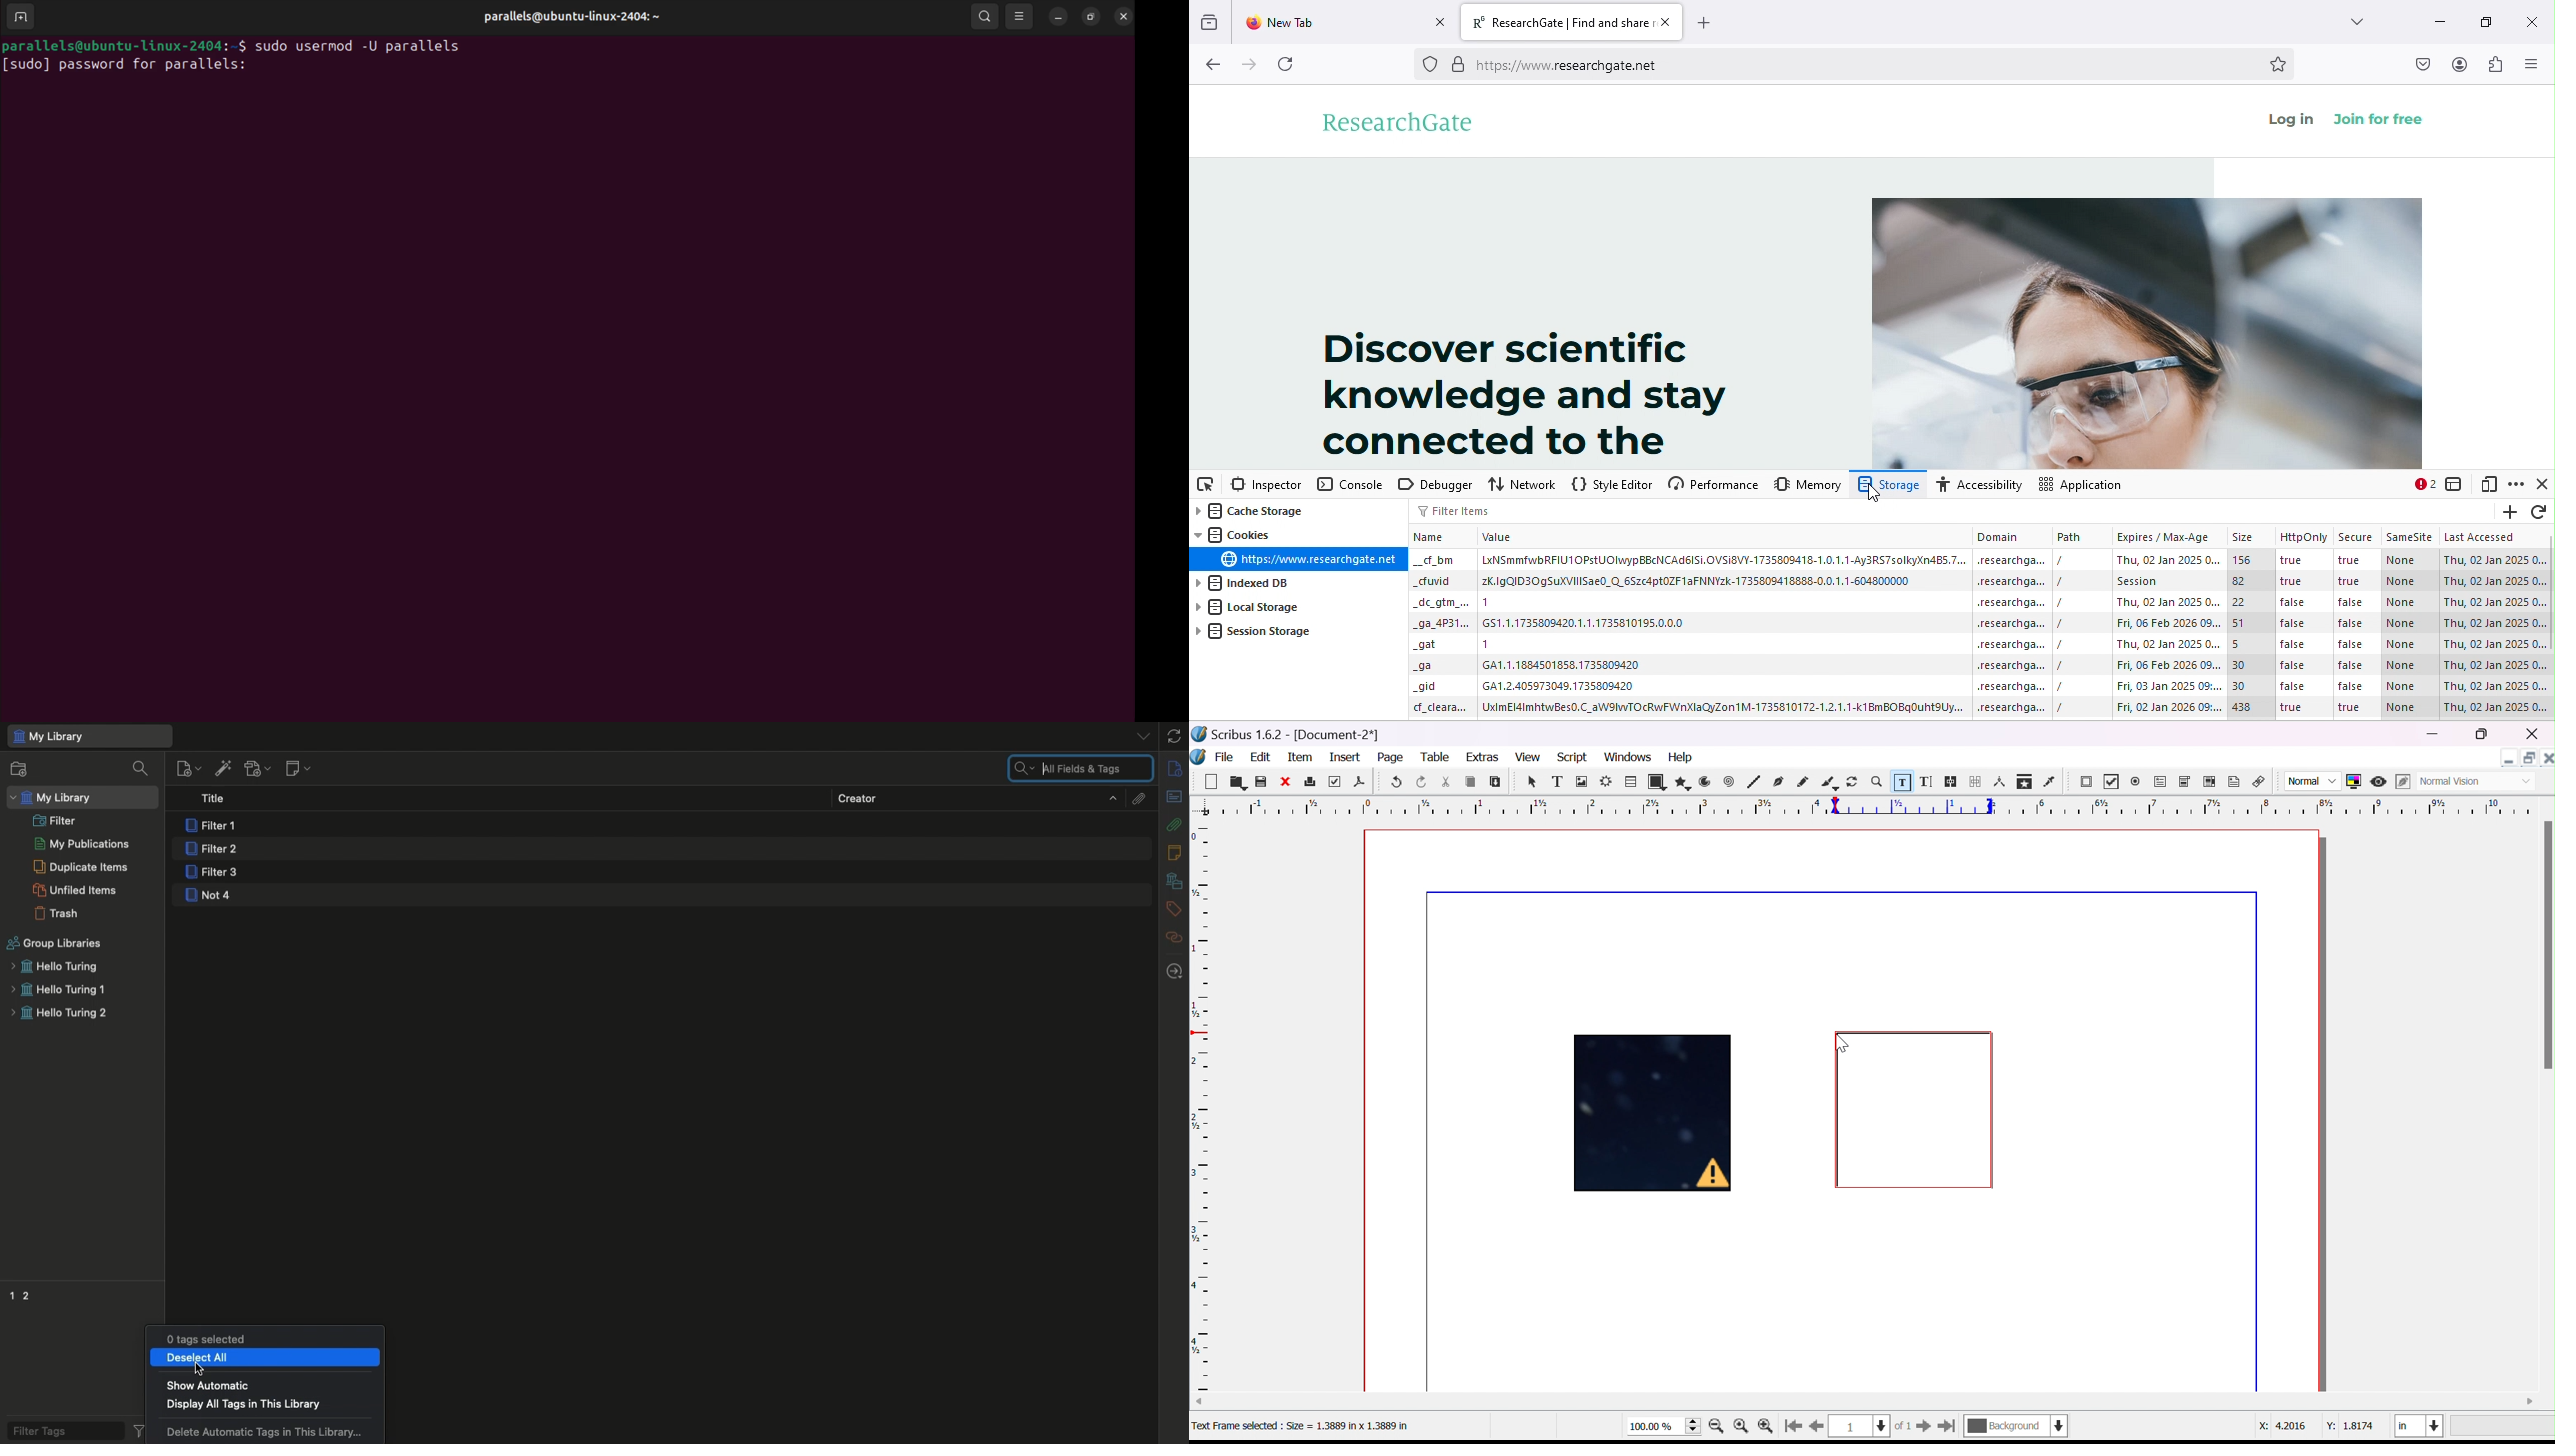 The width and height of the screenshot is (2576, 1456). Describe the element at coordinates (2287, 122) in the screenshot. I see `log in` at that location.